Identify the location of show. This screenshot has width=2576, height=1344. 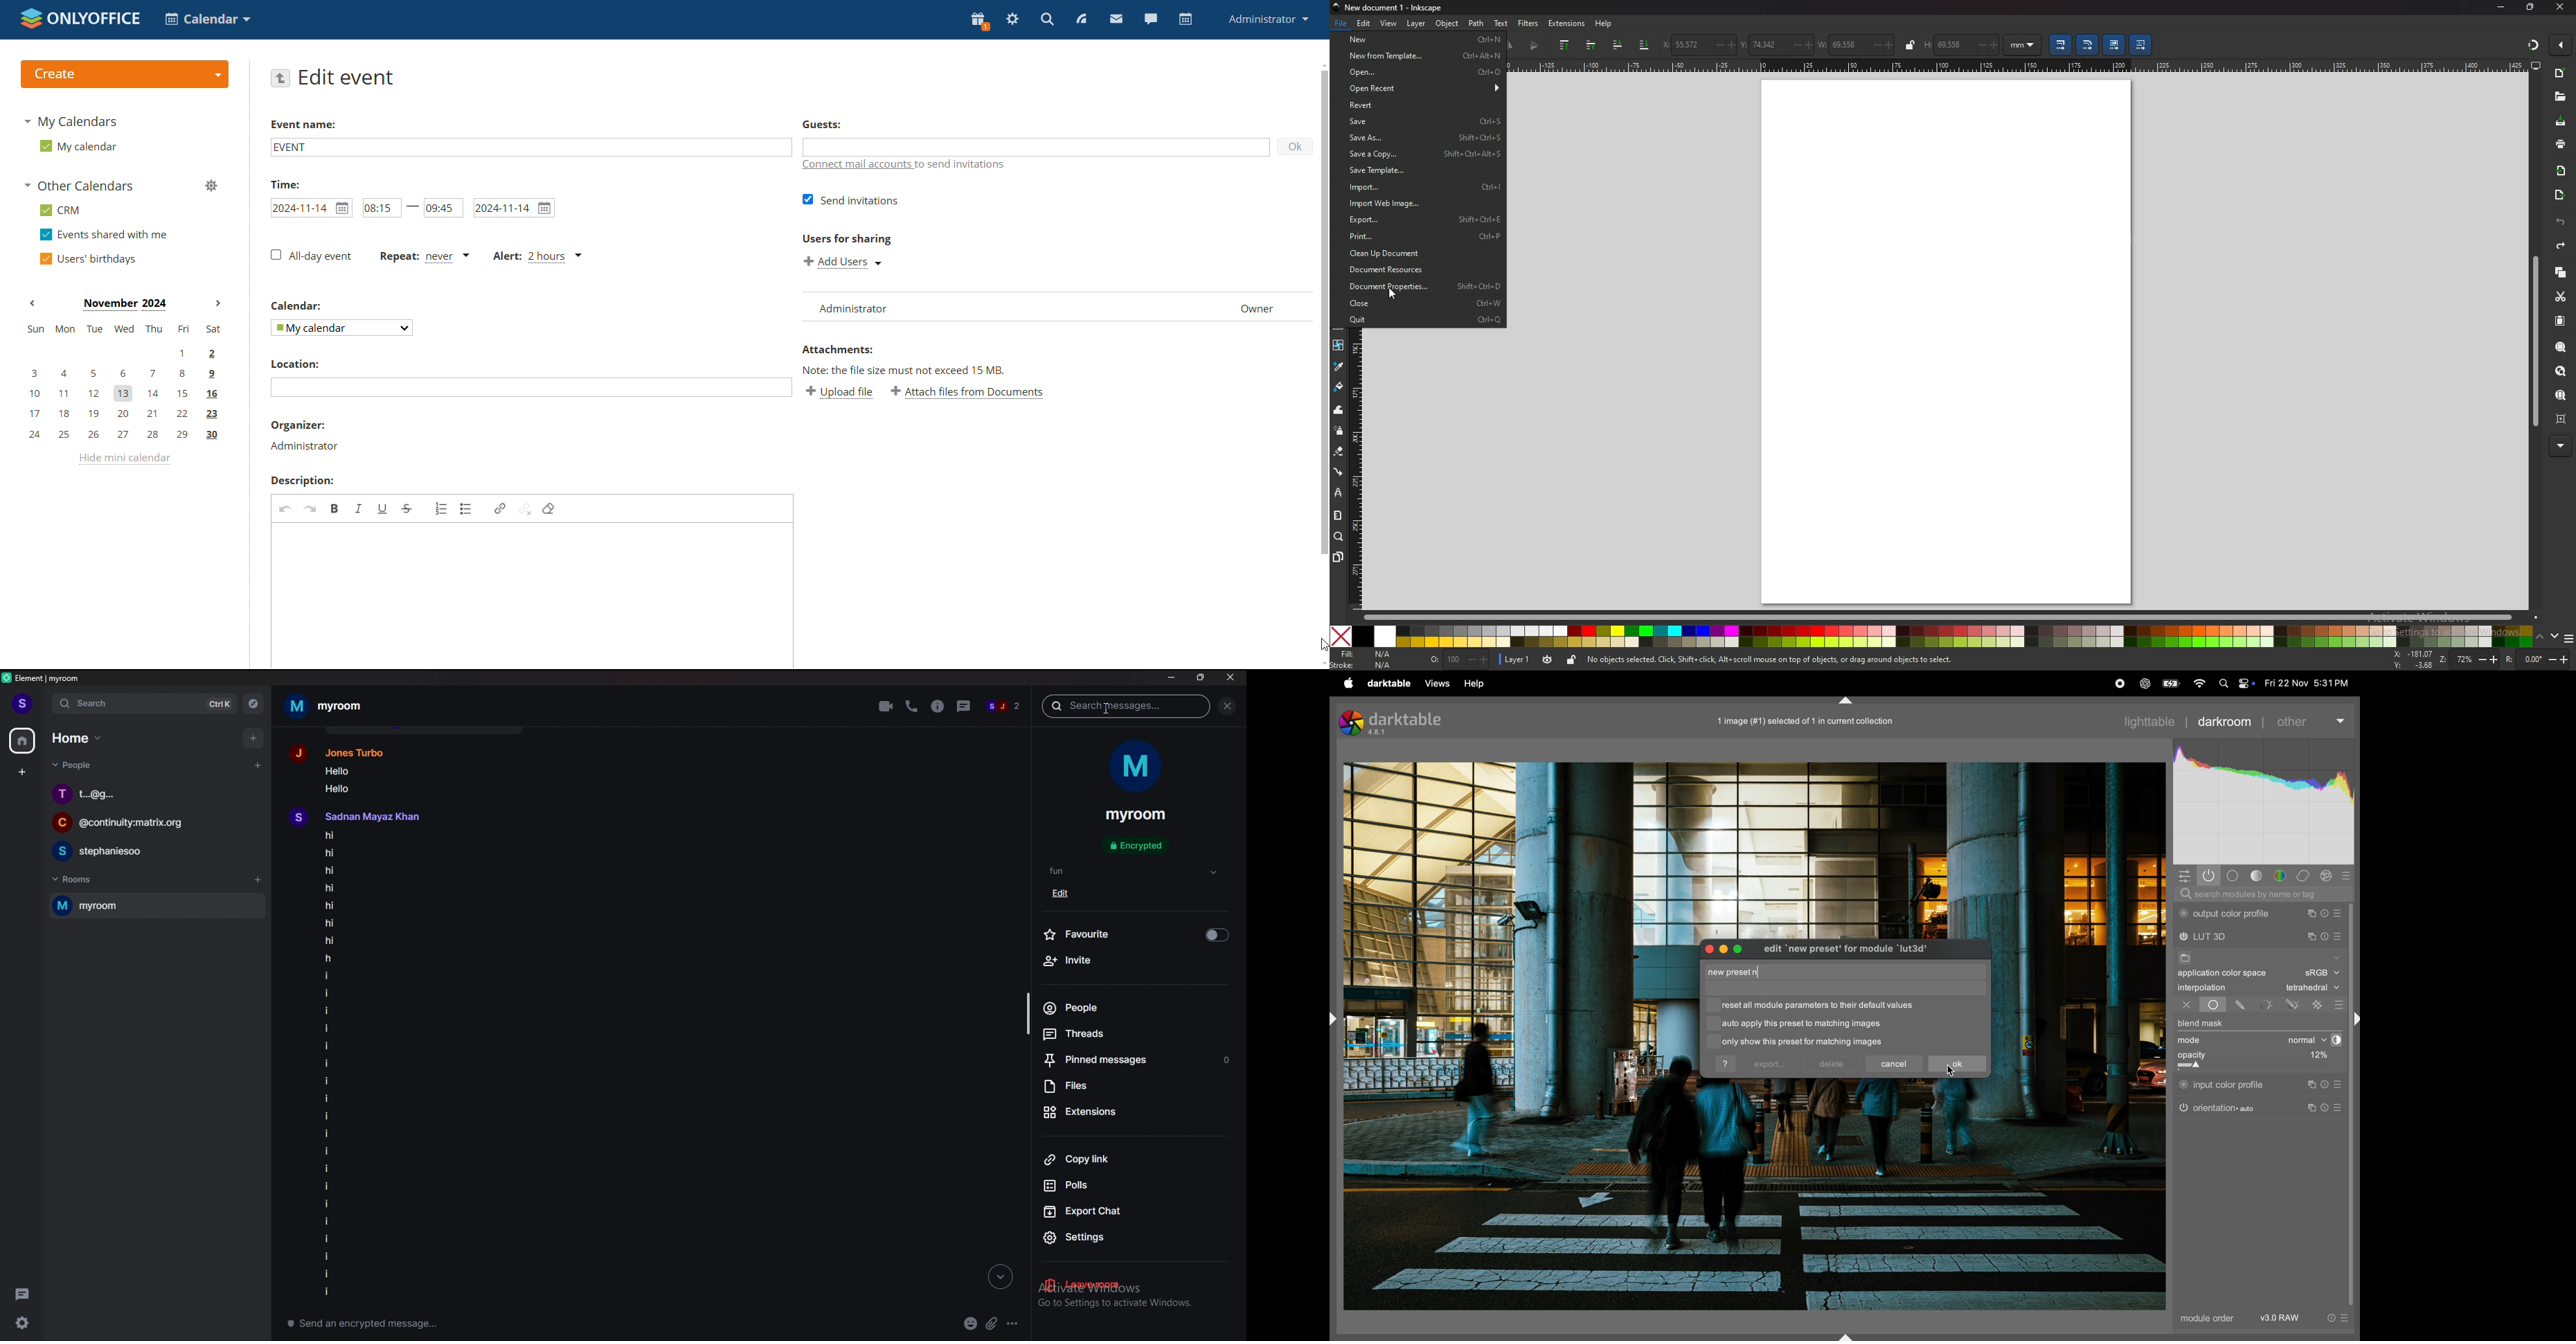
(2336, 956).